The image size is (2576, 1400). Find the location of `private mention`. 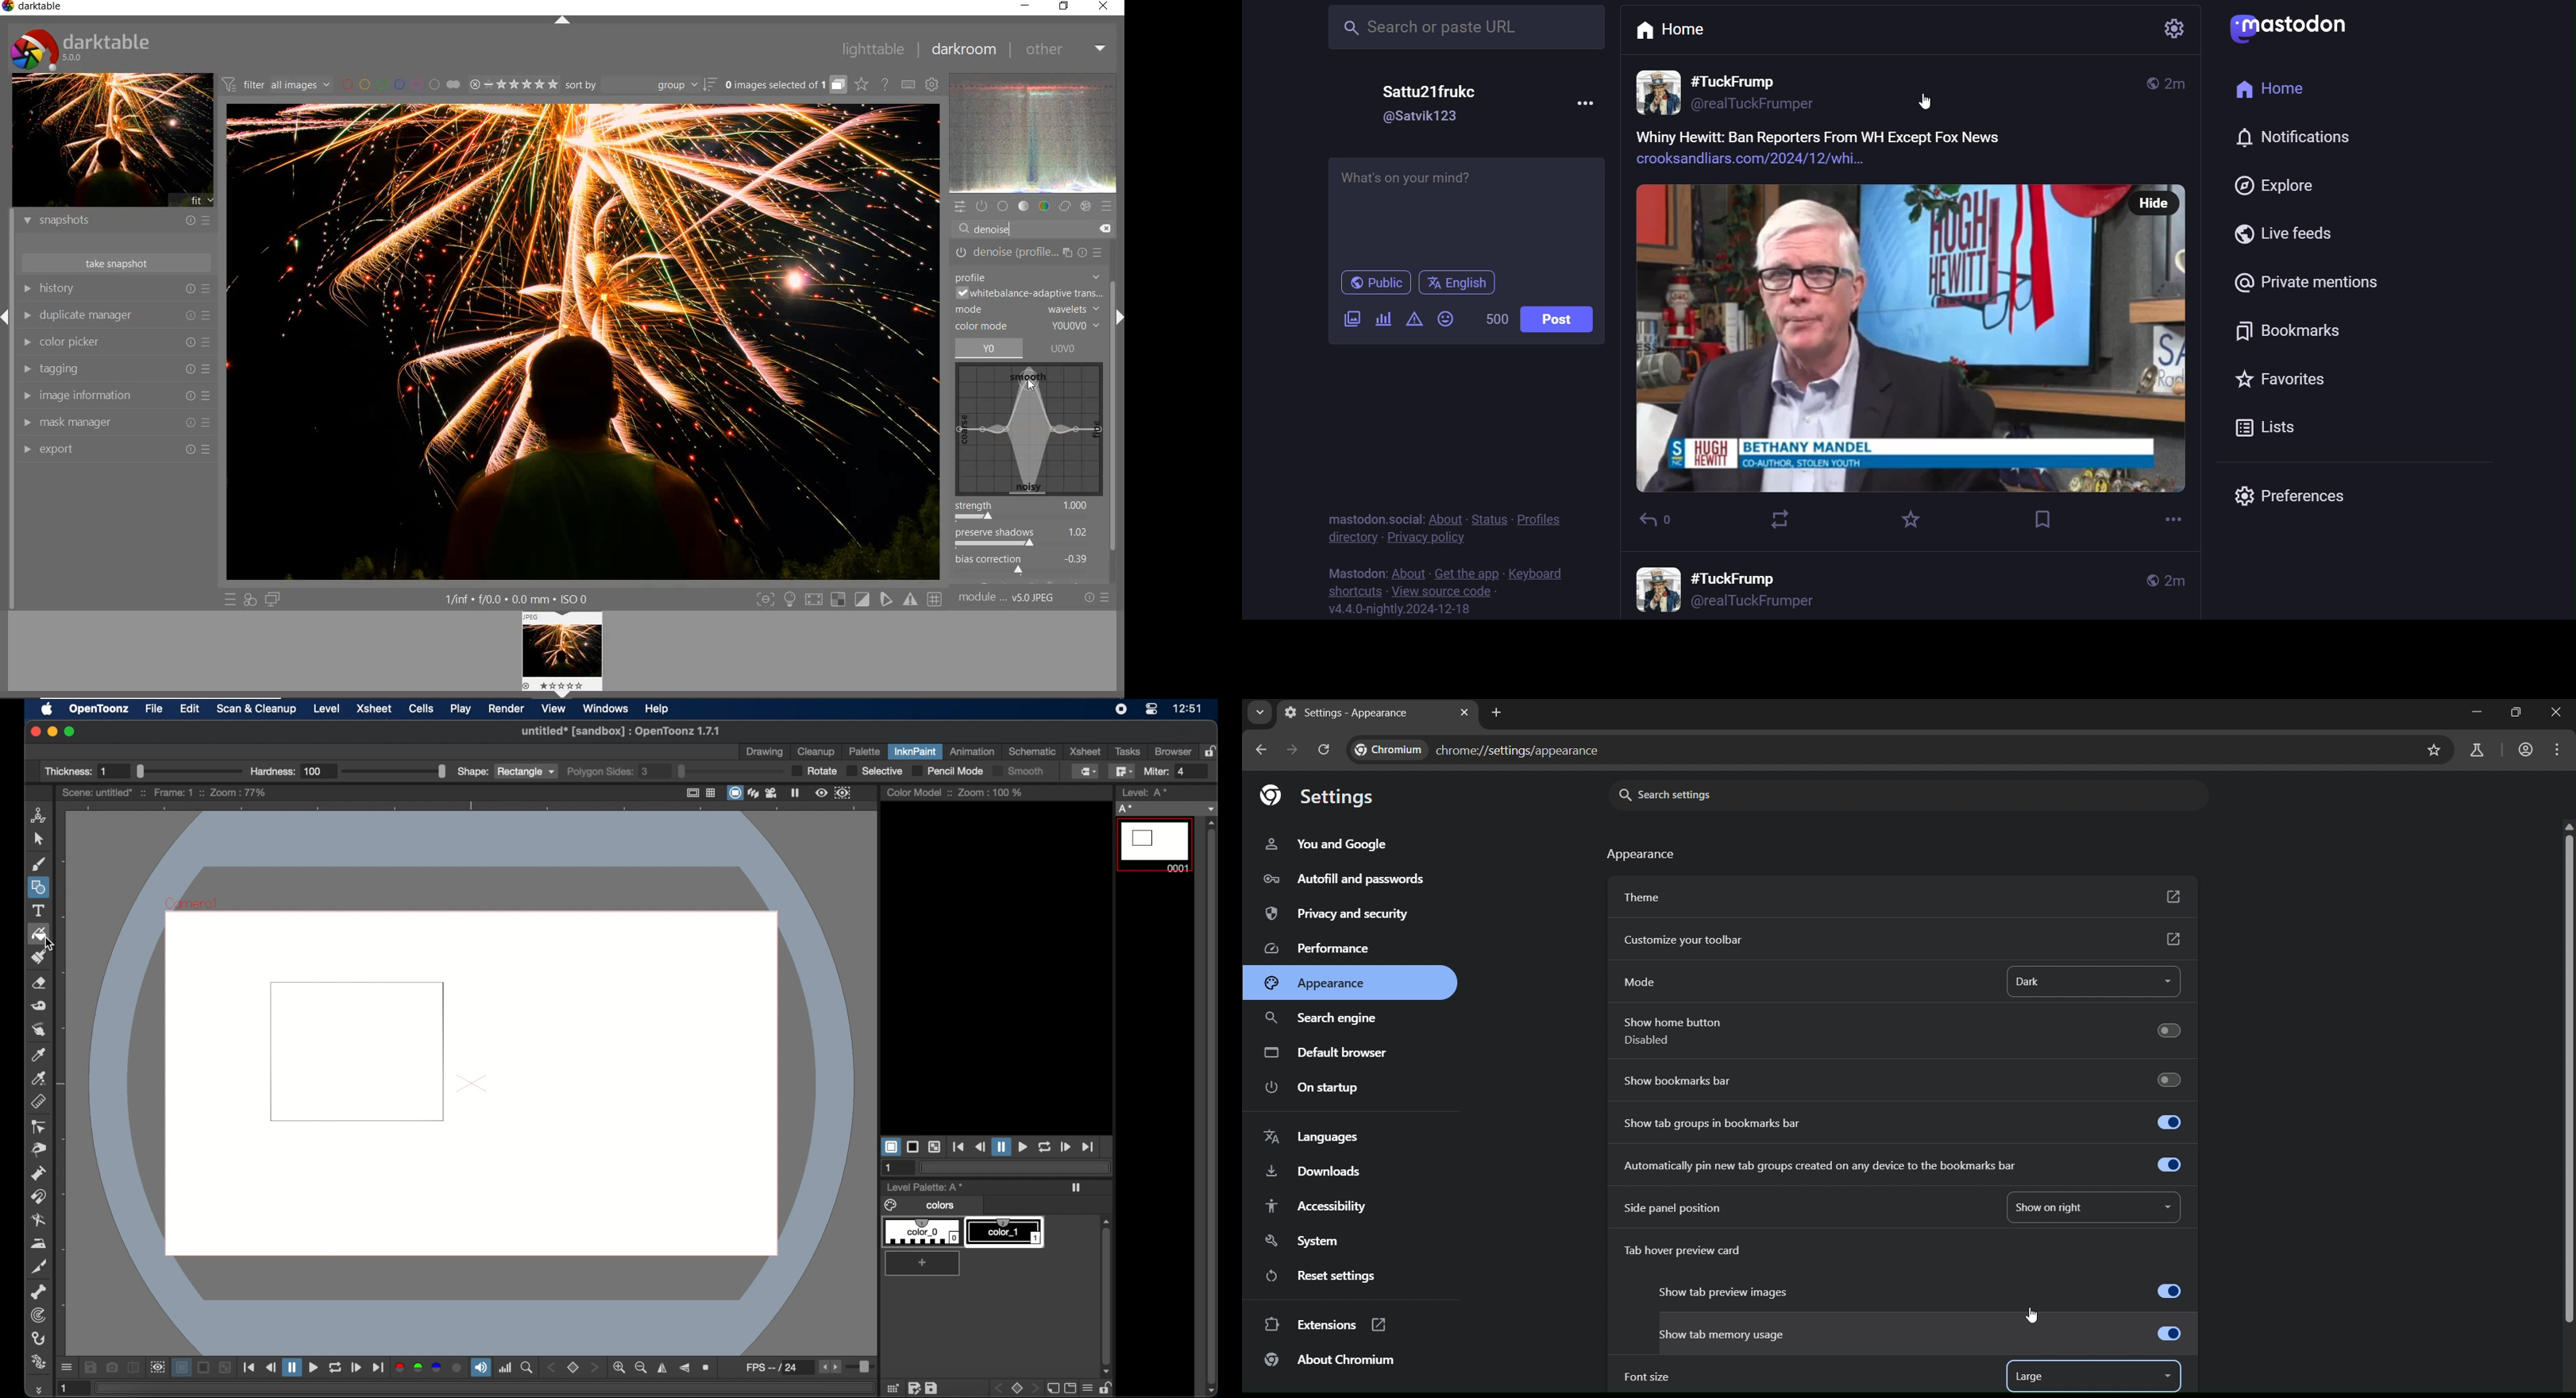

private mention is located at coordinates (2315, 285).